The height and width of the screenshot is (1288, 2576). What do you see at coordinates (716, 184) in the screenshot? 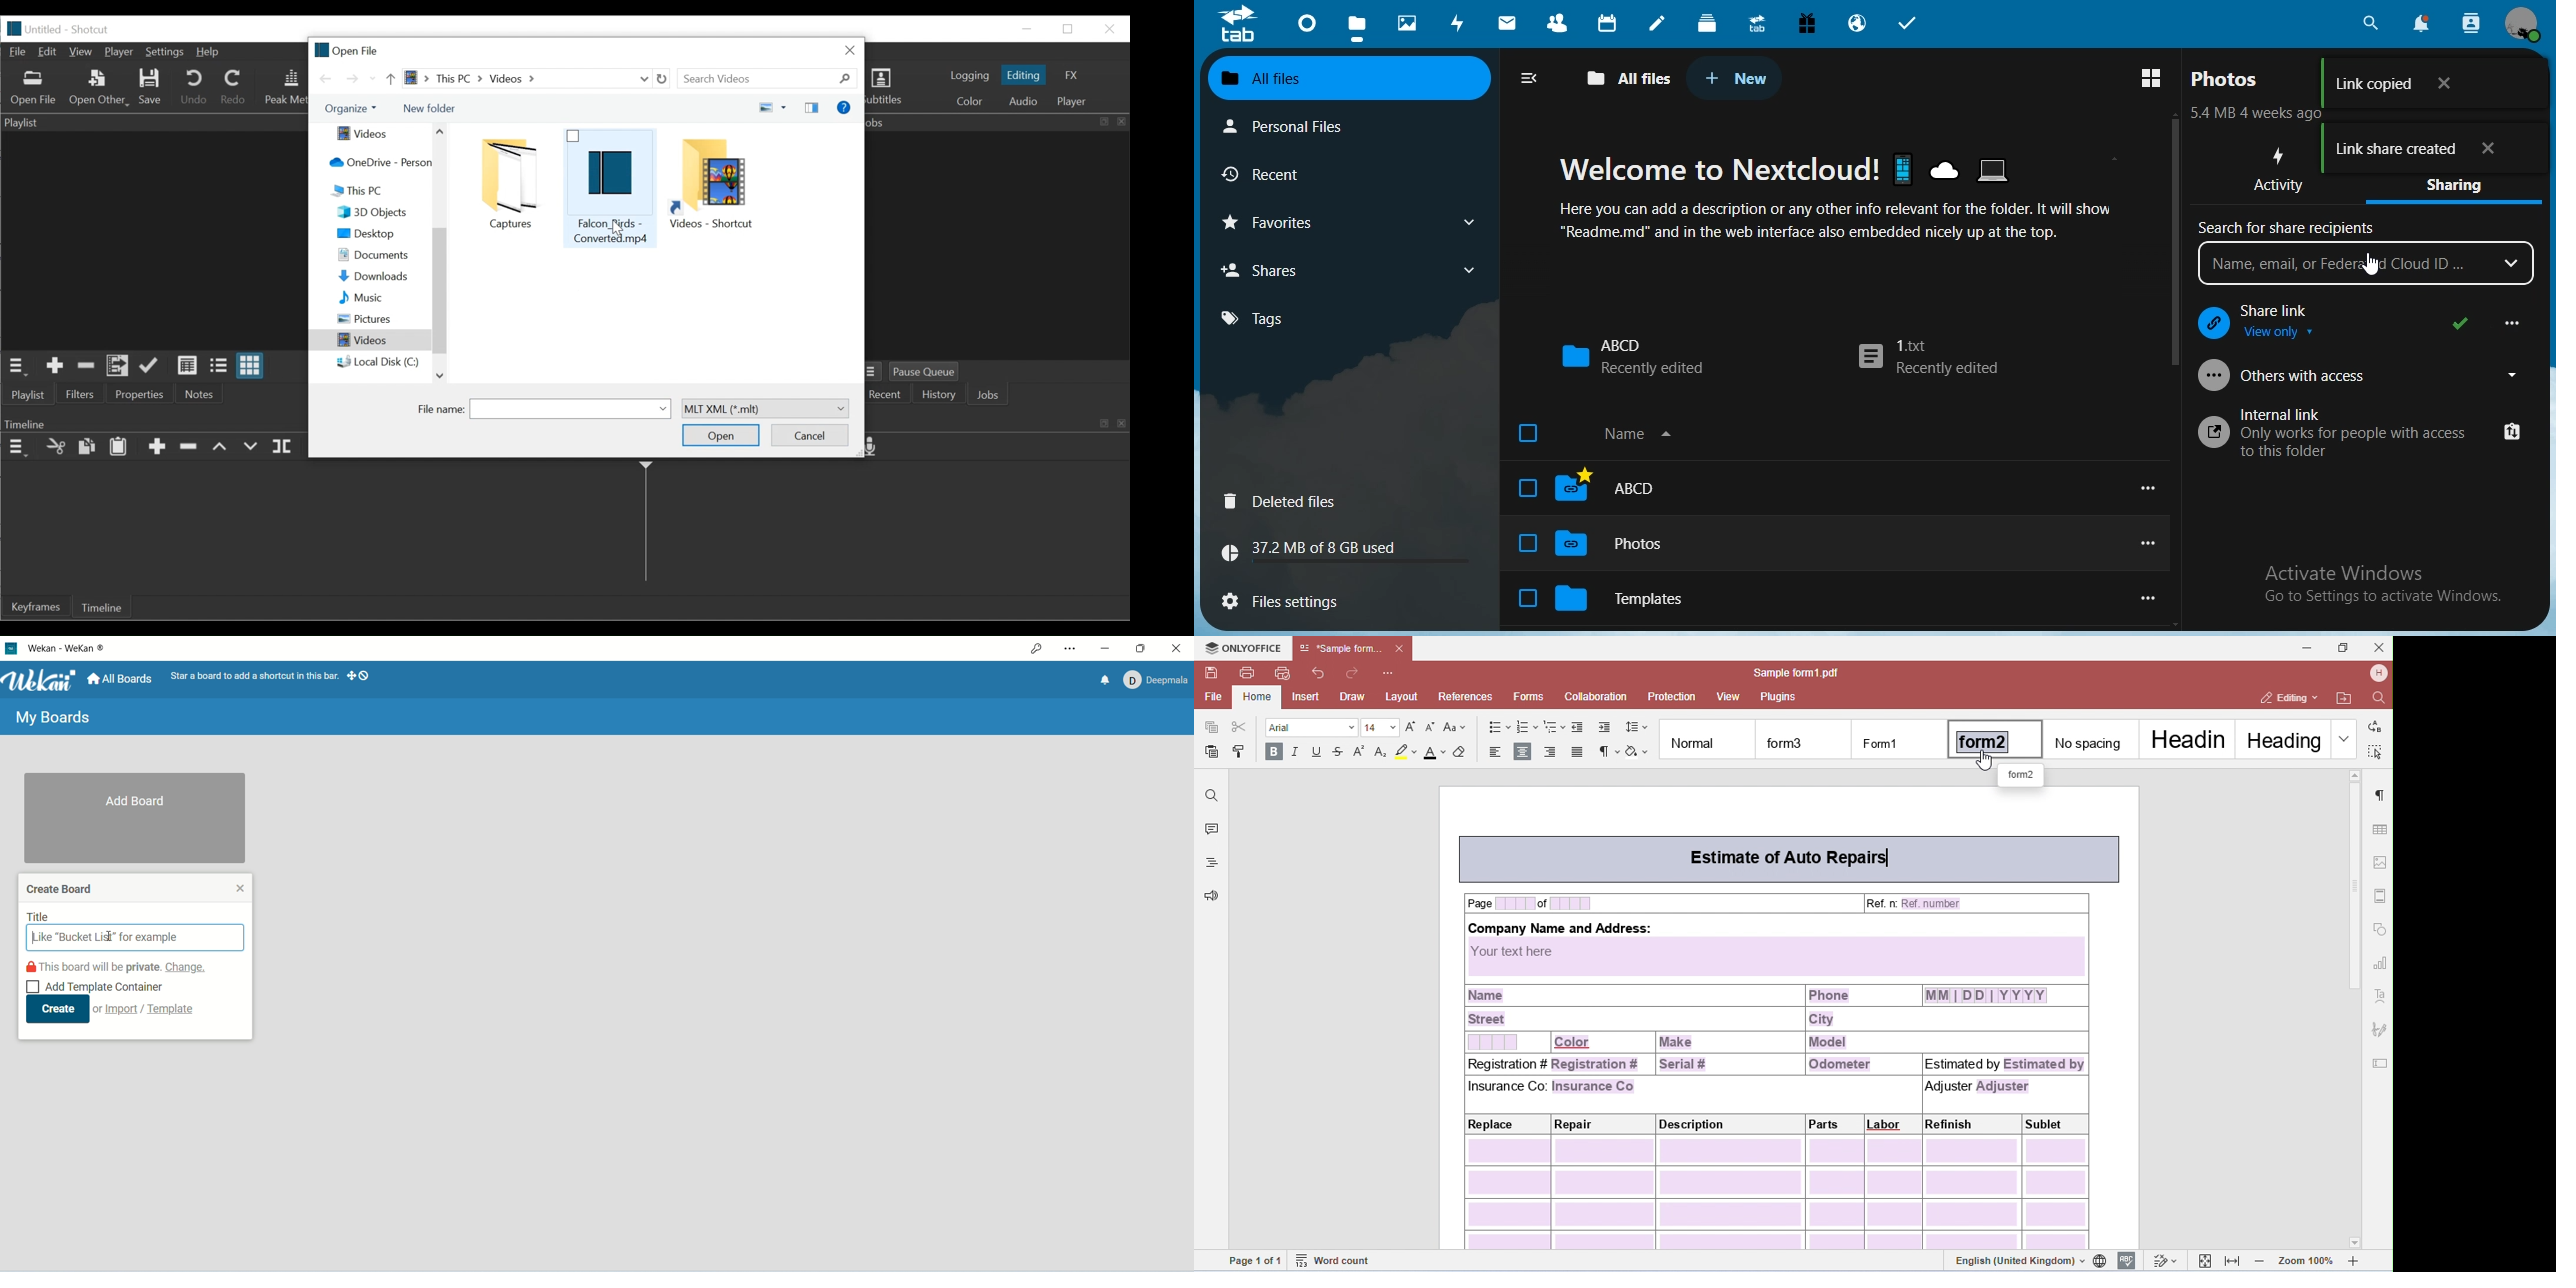
I see `Video Shotcut` at bounding box center [716, 184].